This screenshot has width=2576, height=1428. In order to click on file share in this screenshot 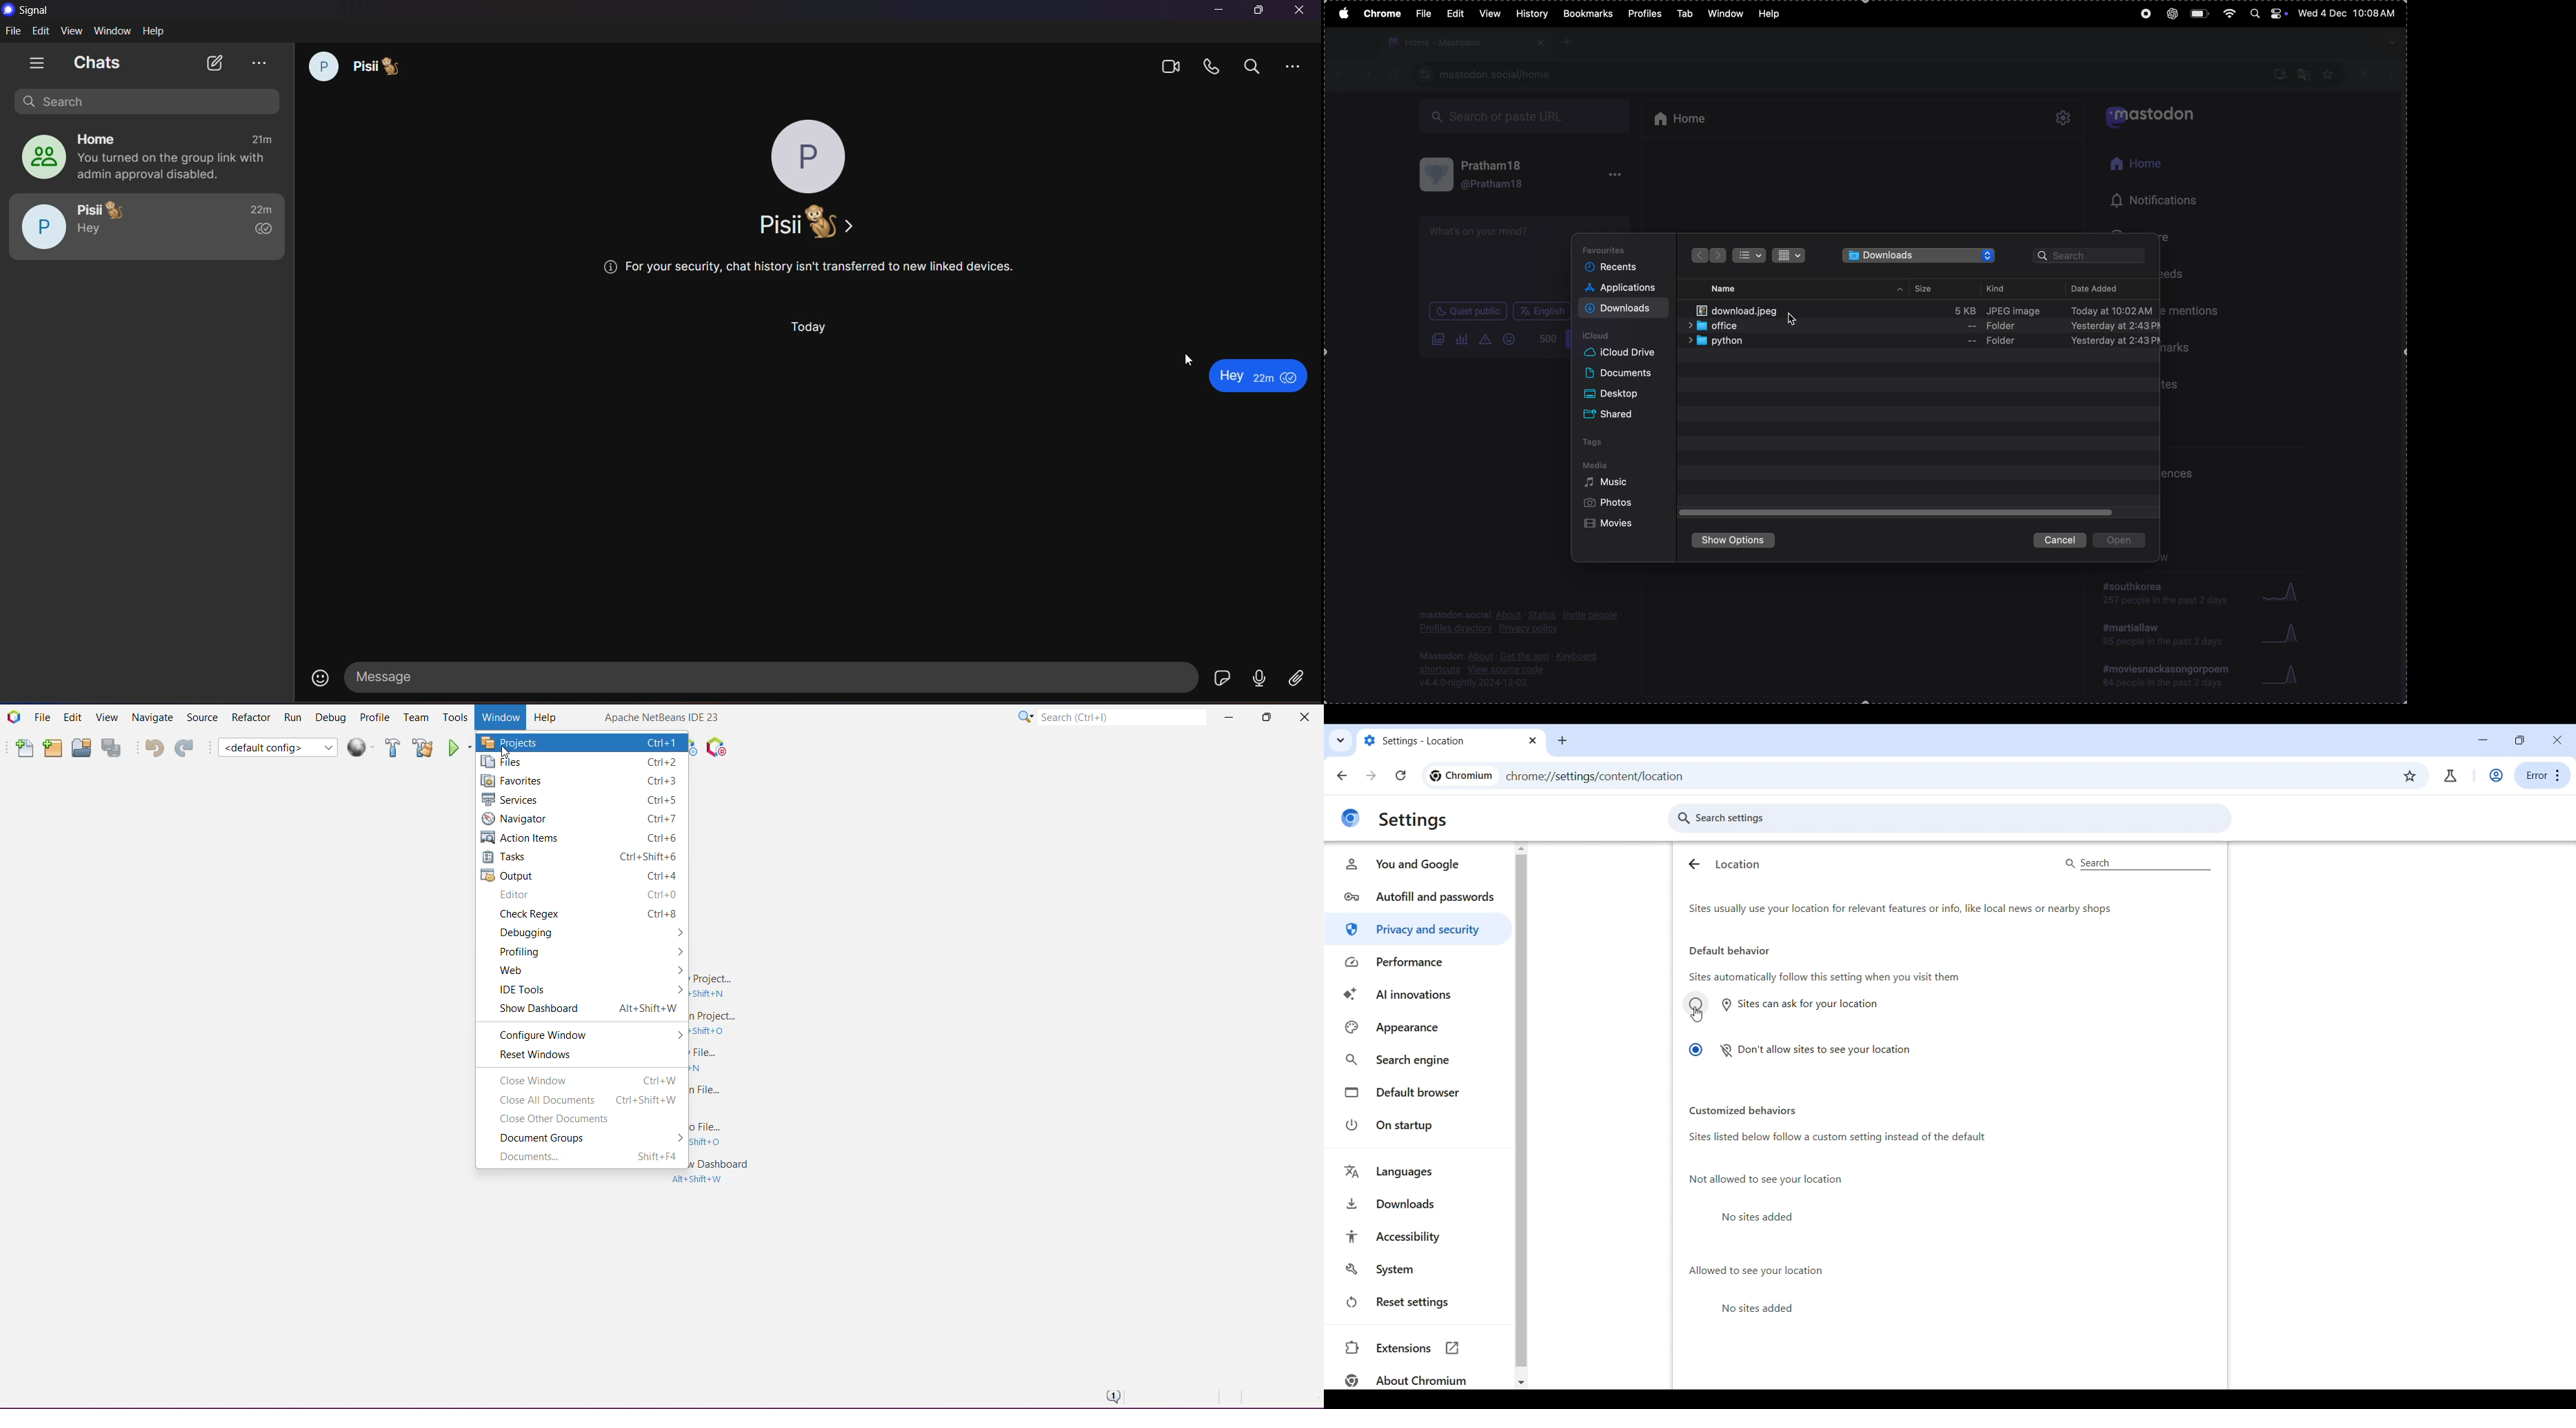, I will do `click(1298, 680)`.